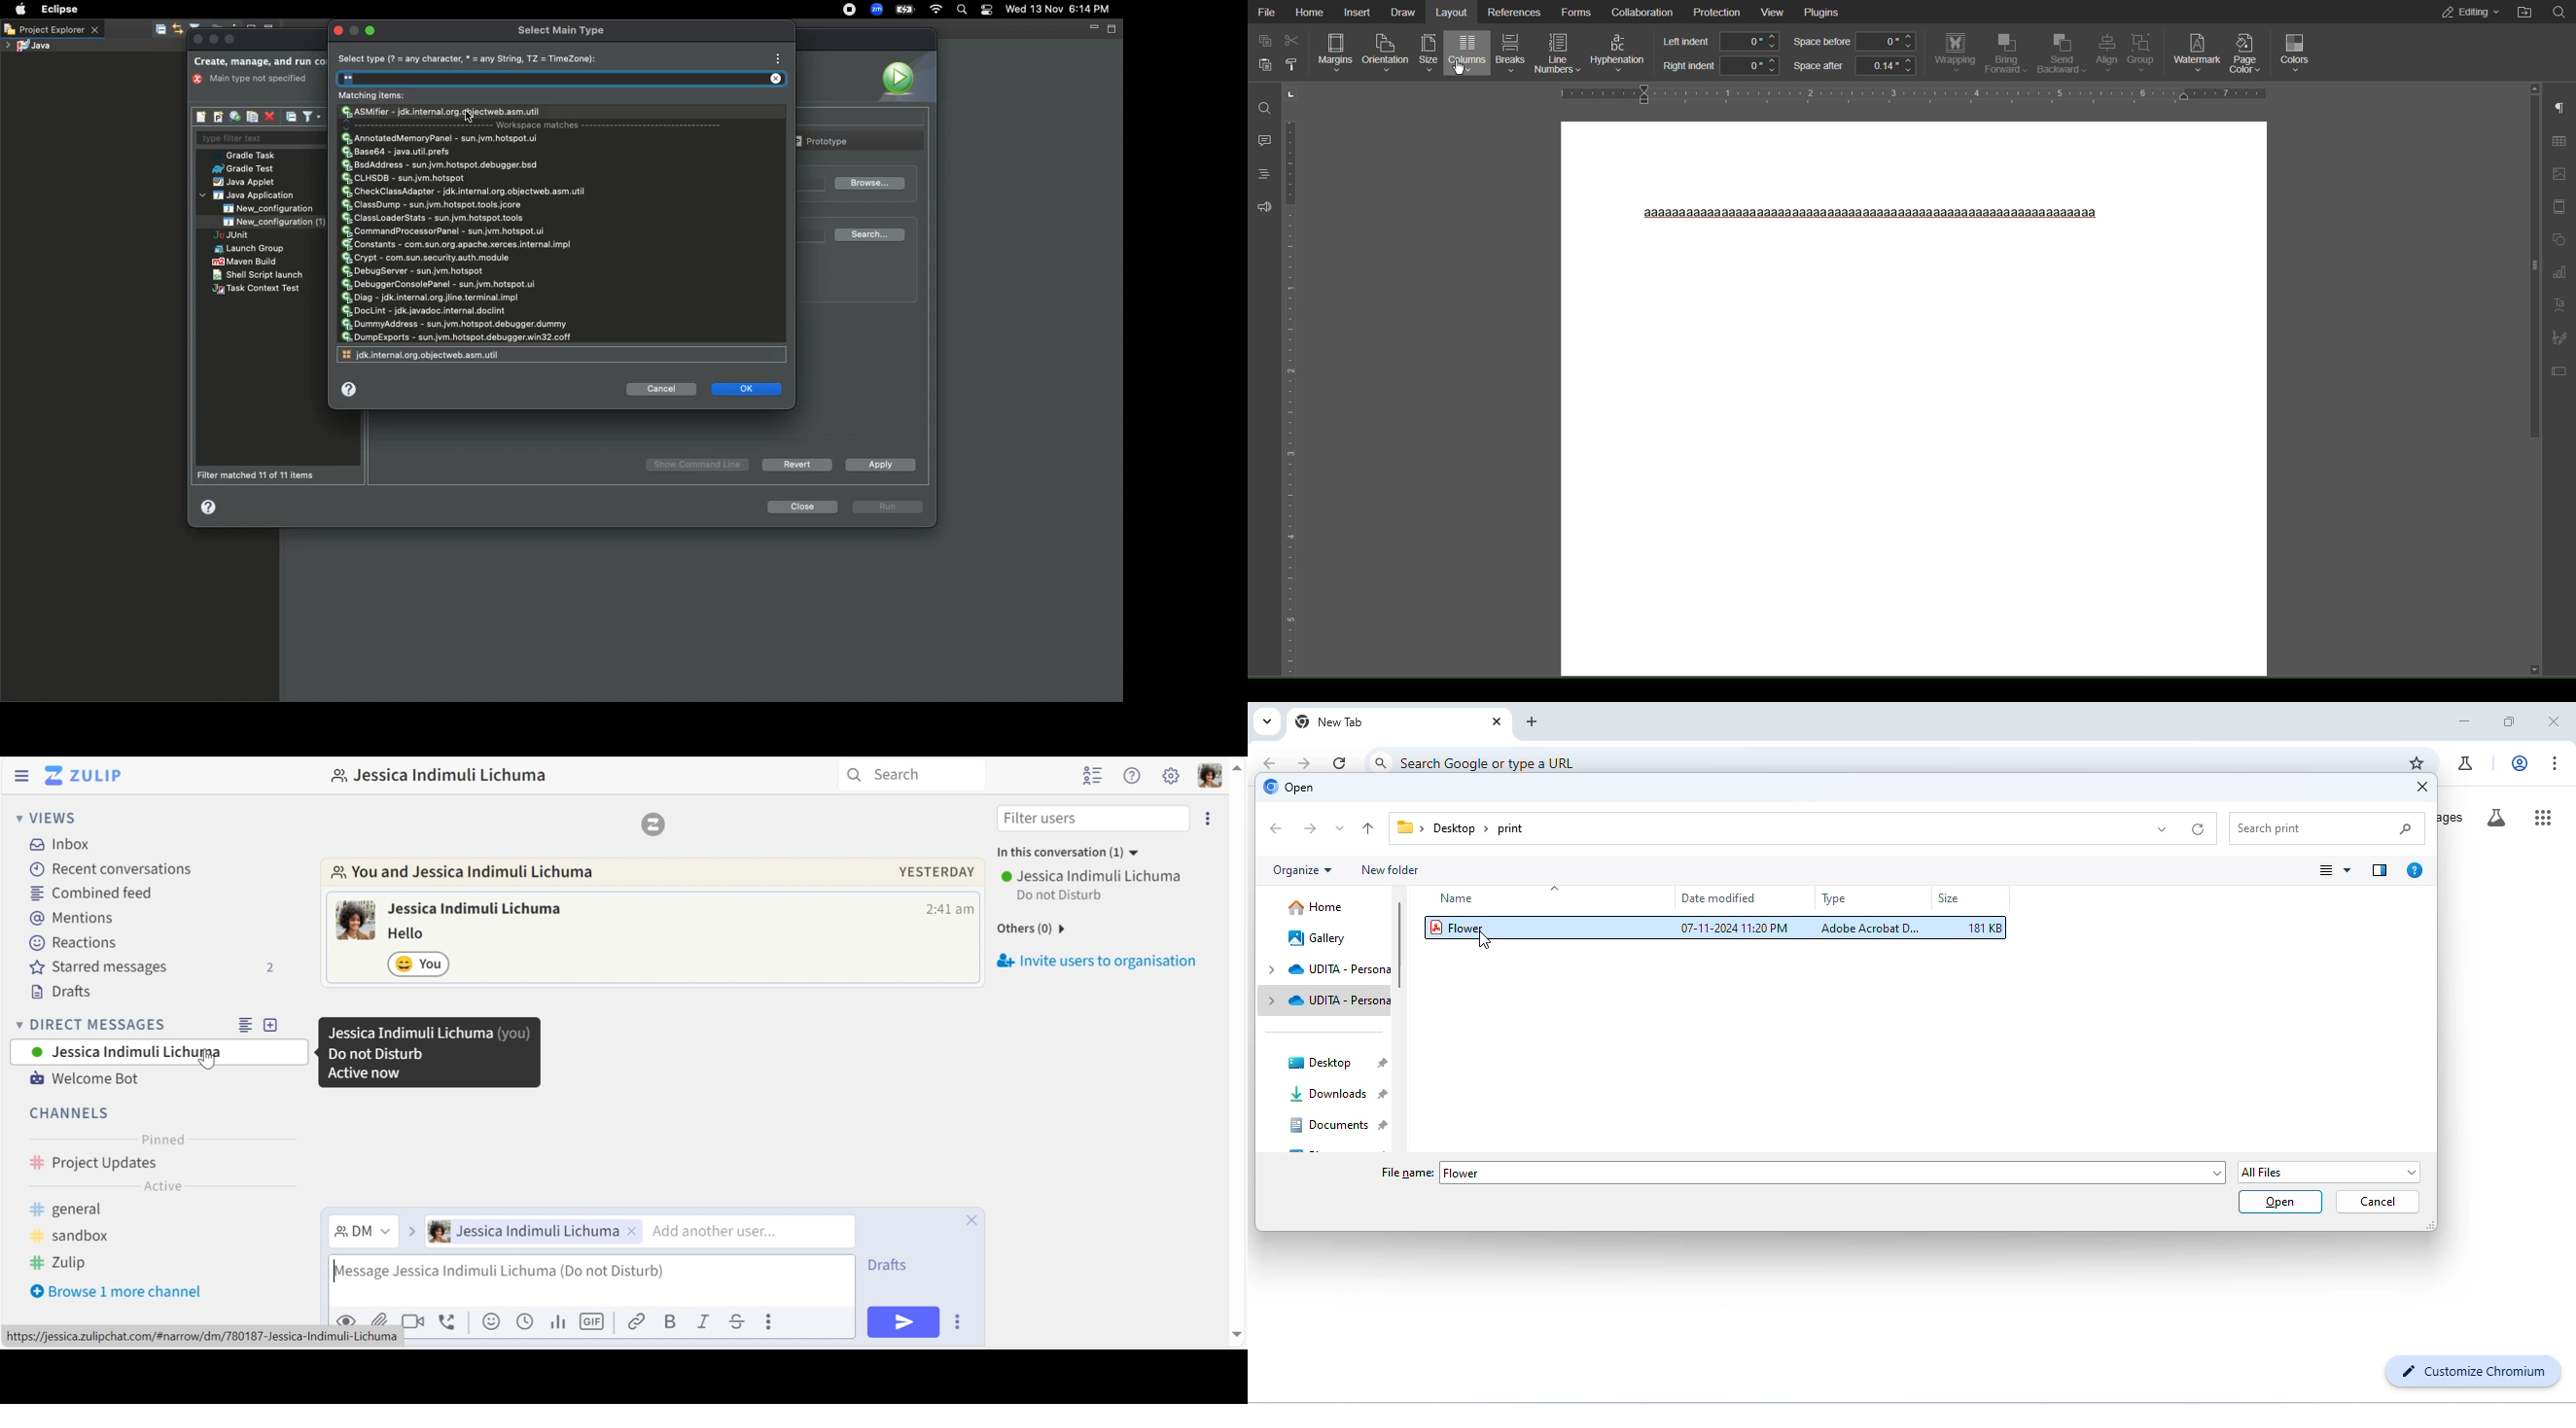 Image resolution: width=2576 pixels, height=1428 pixels. I want to click on Shell script launch, so click(259, 275).